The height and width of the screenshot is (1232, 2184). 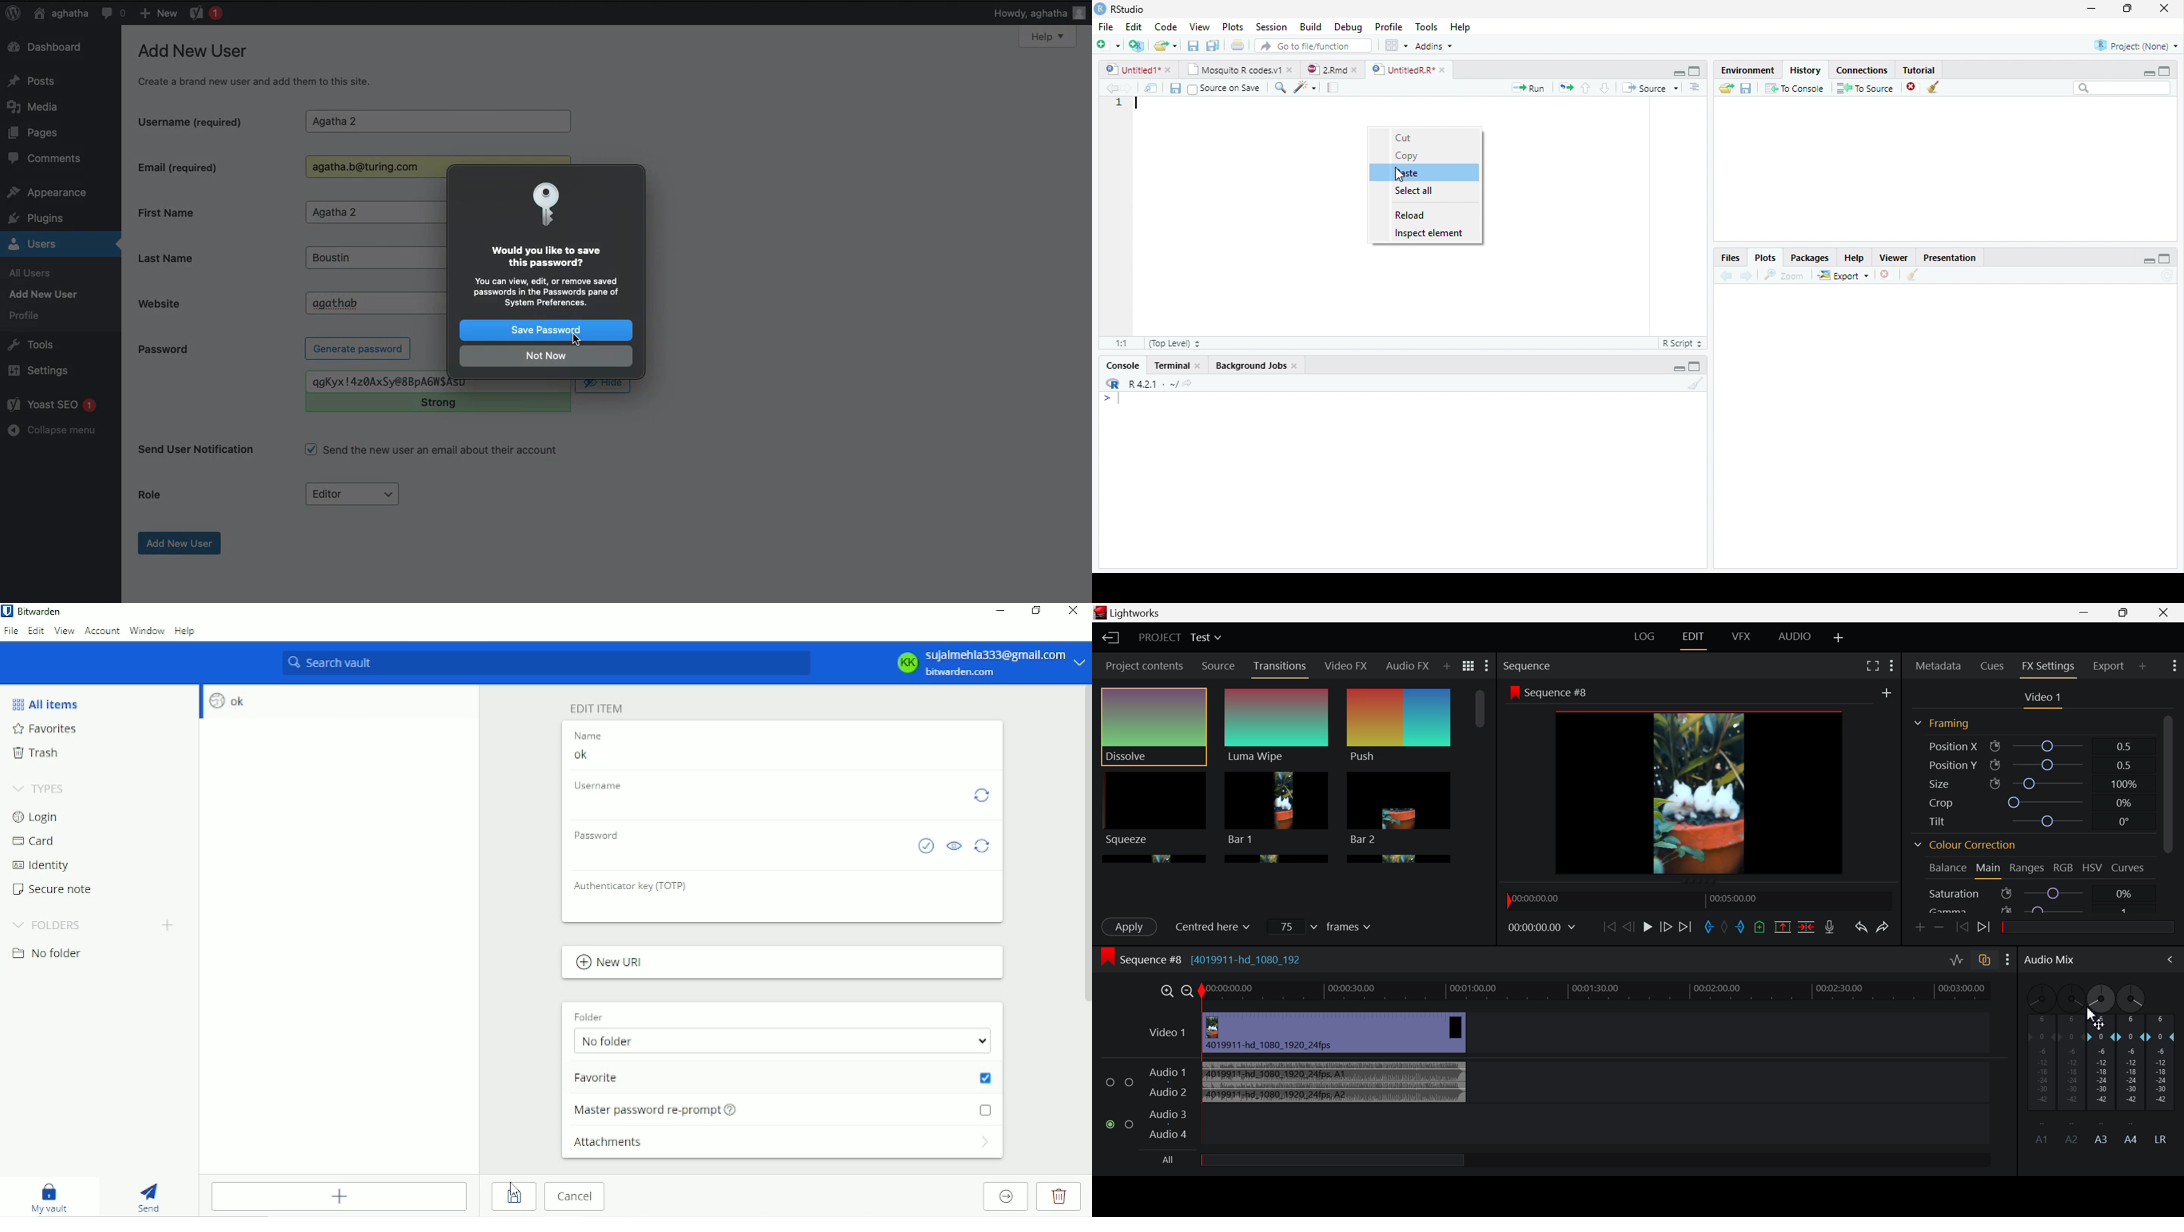 I want to click on Build, so click(x=1311, y=26).